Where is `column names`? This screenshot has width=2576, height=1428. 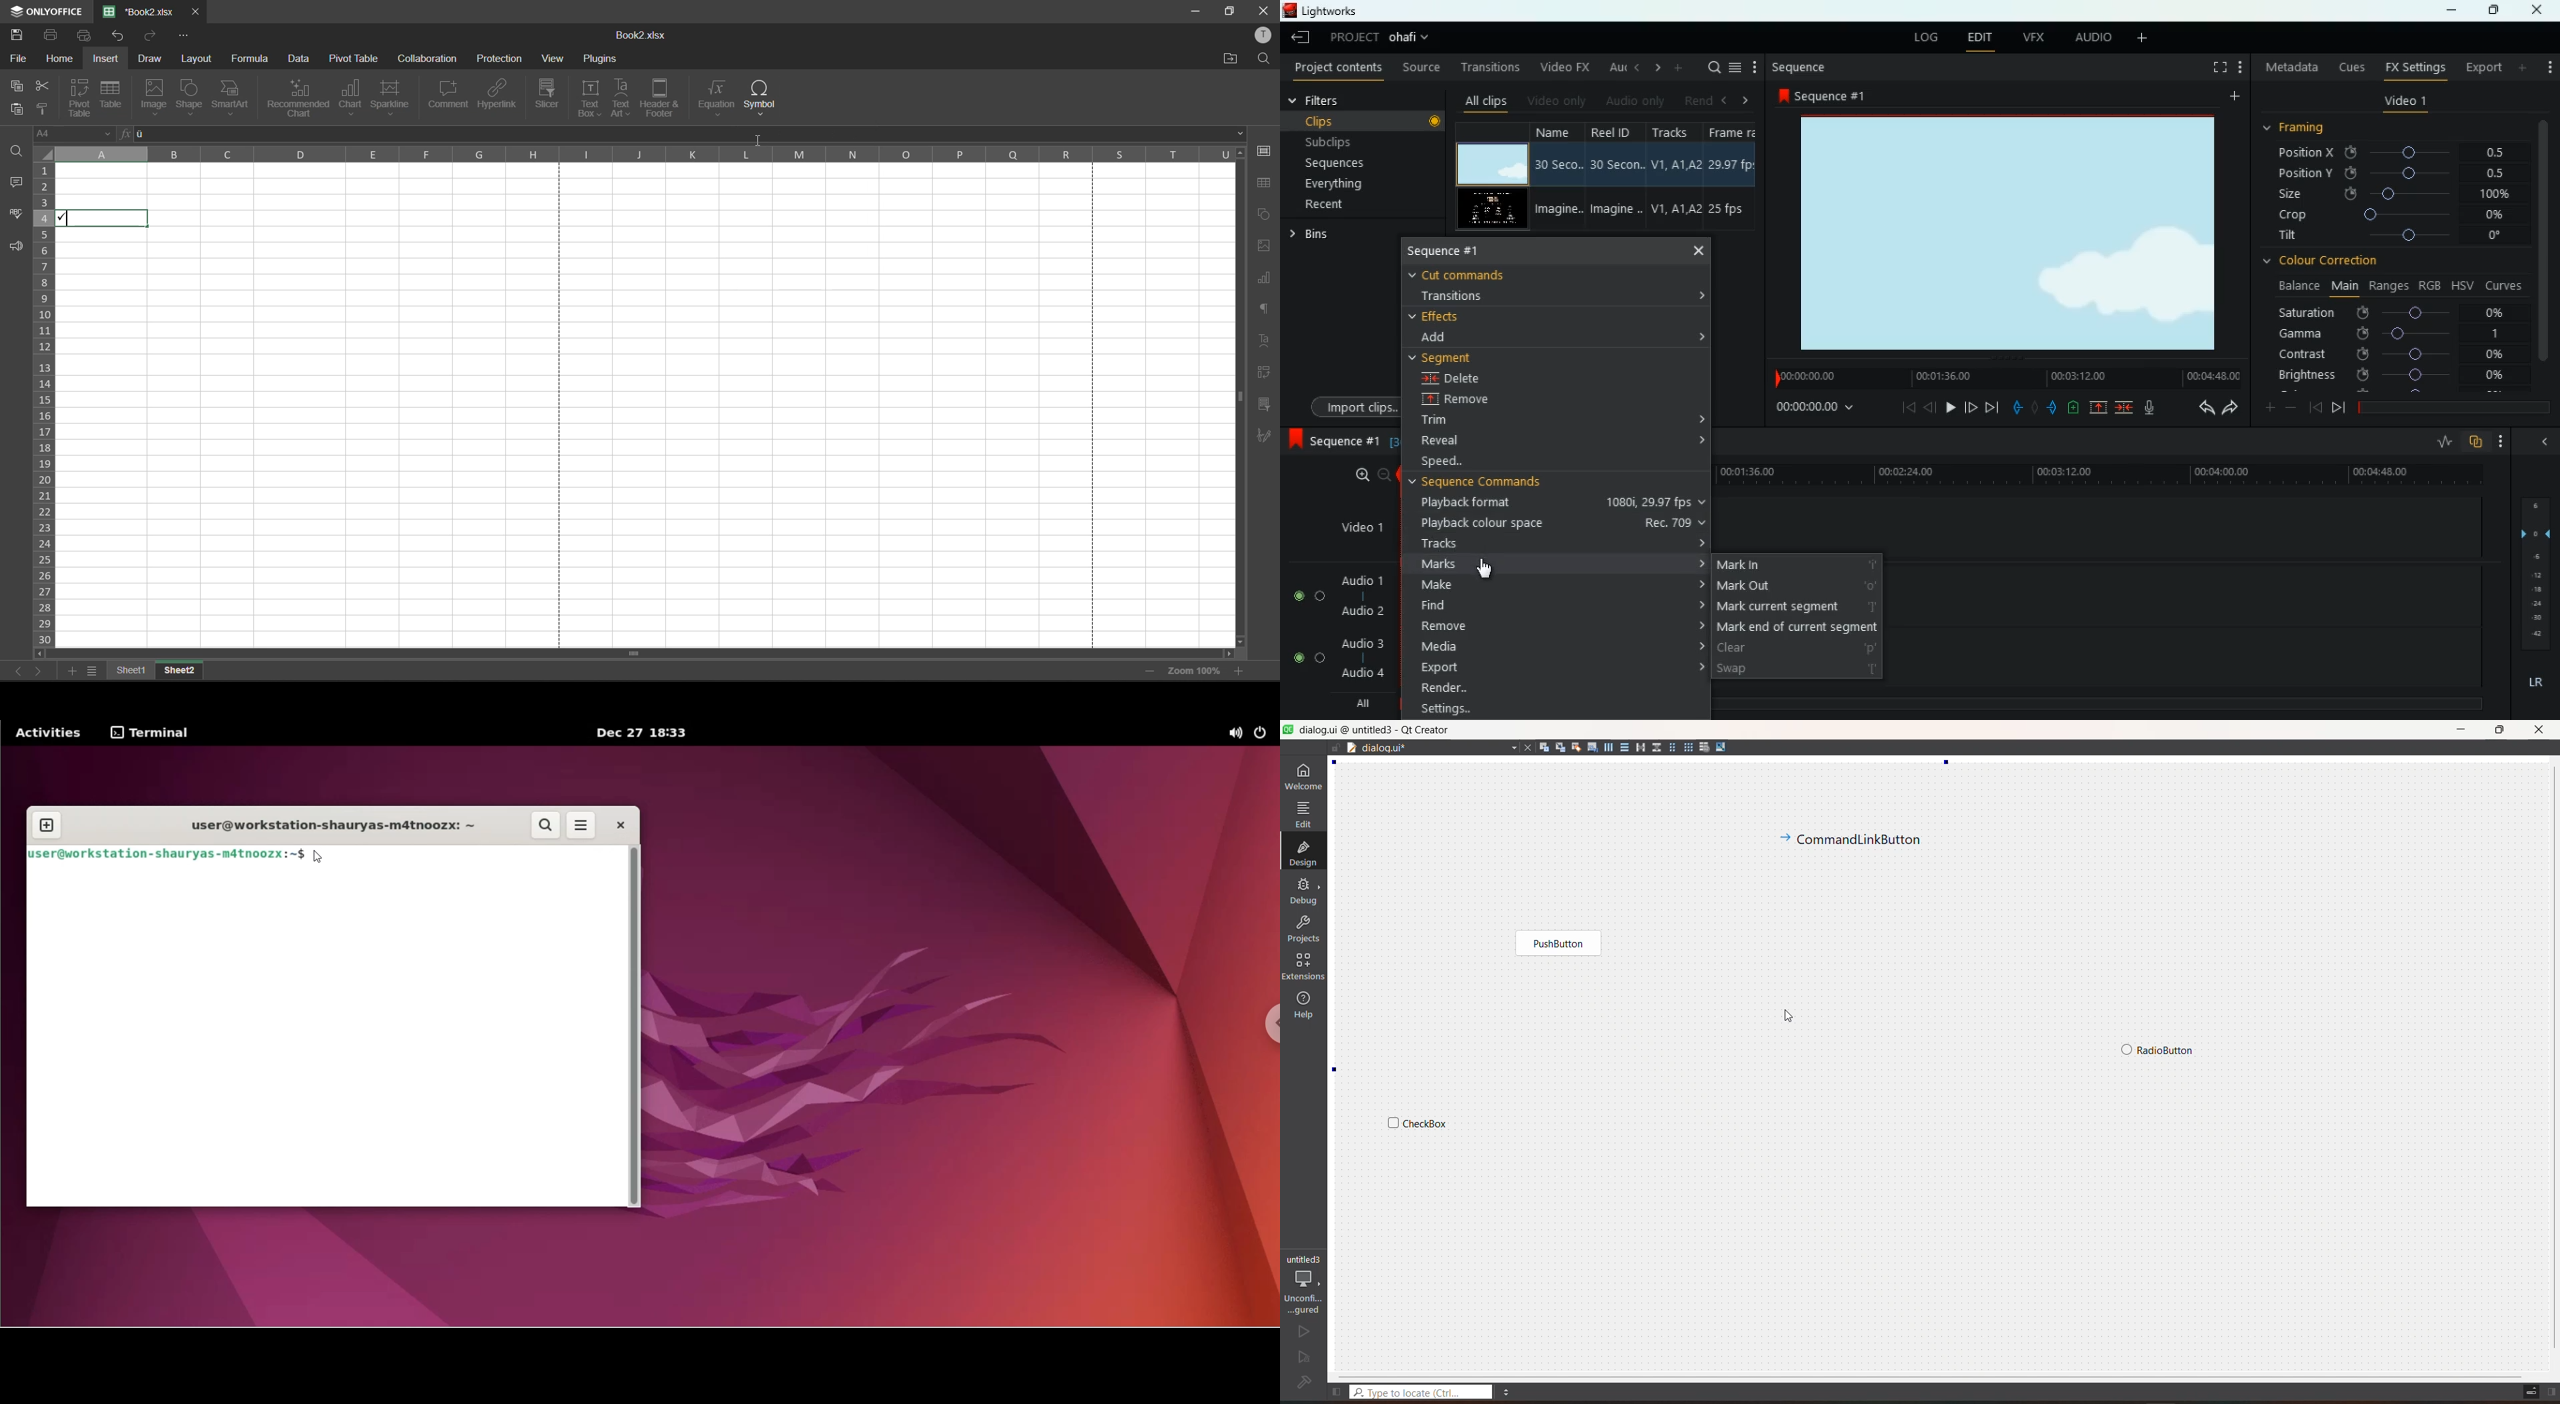 column names is located at coordinates (643, 155).